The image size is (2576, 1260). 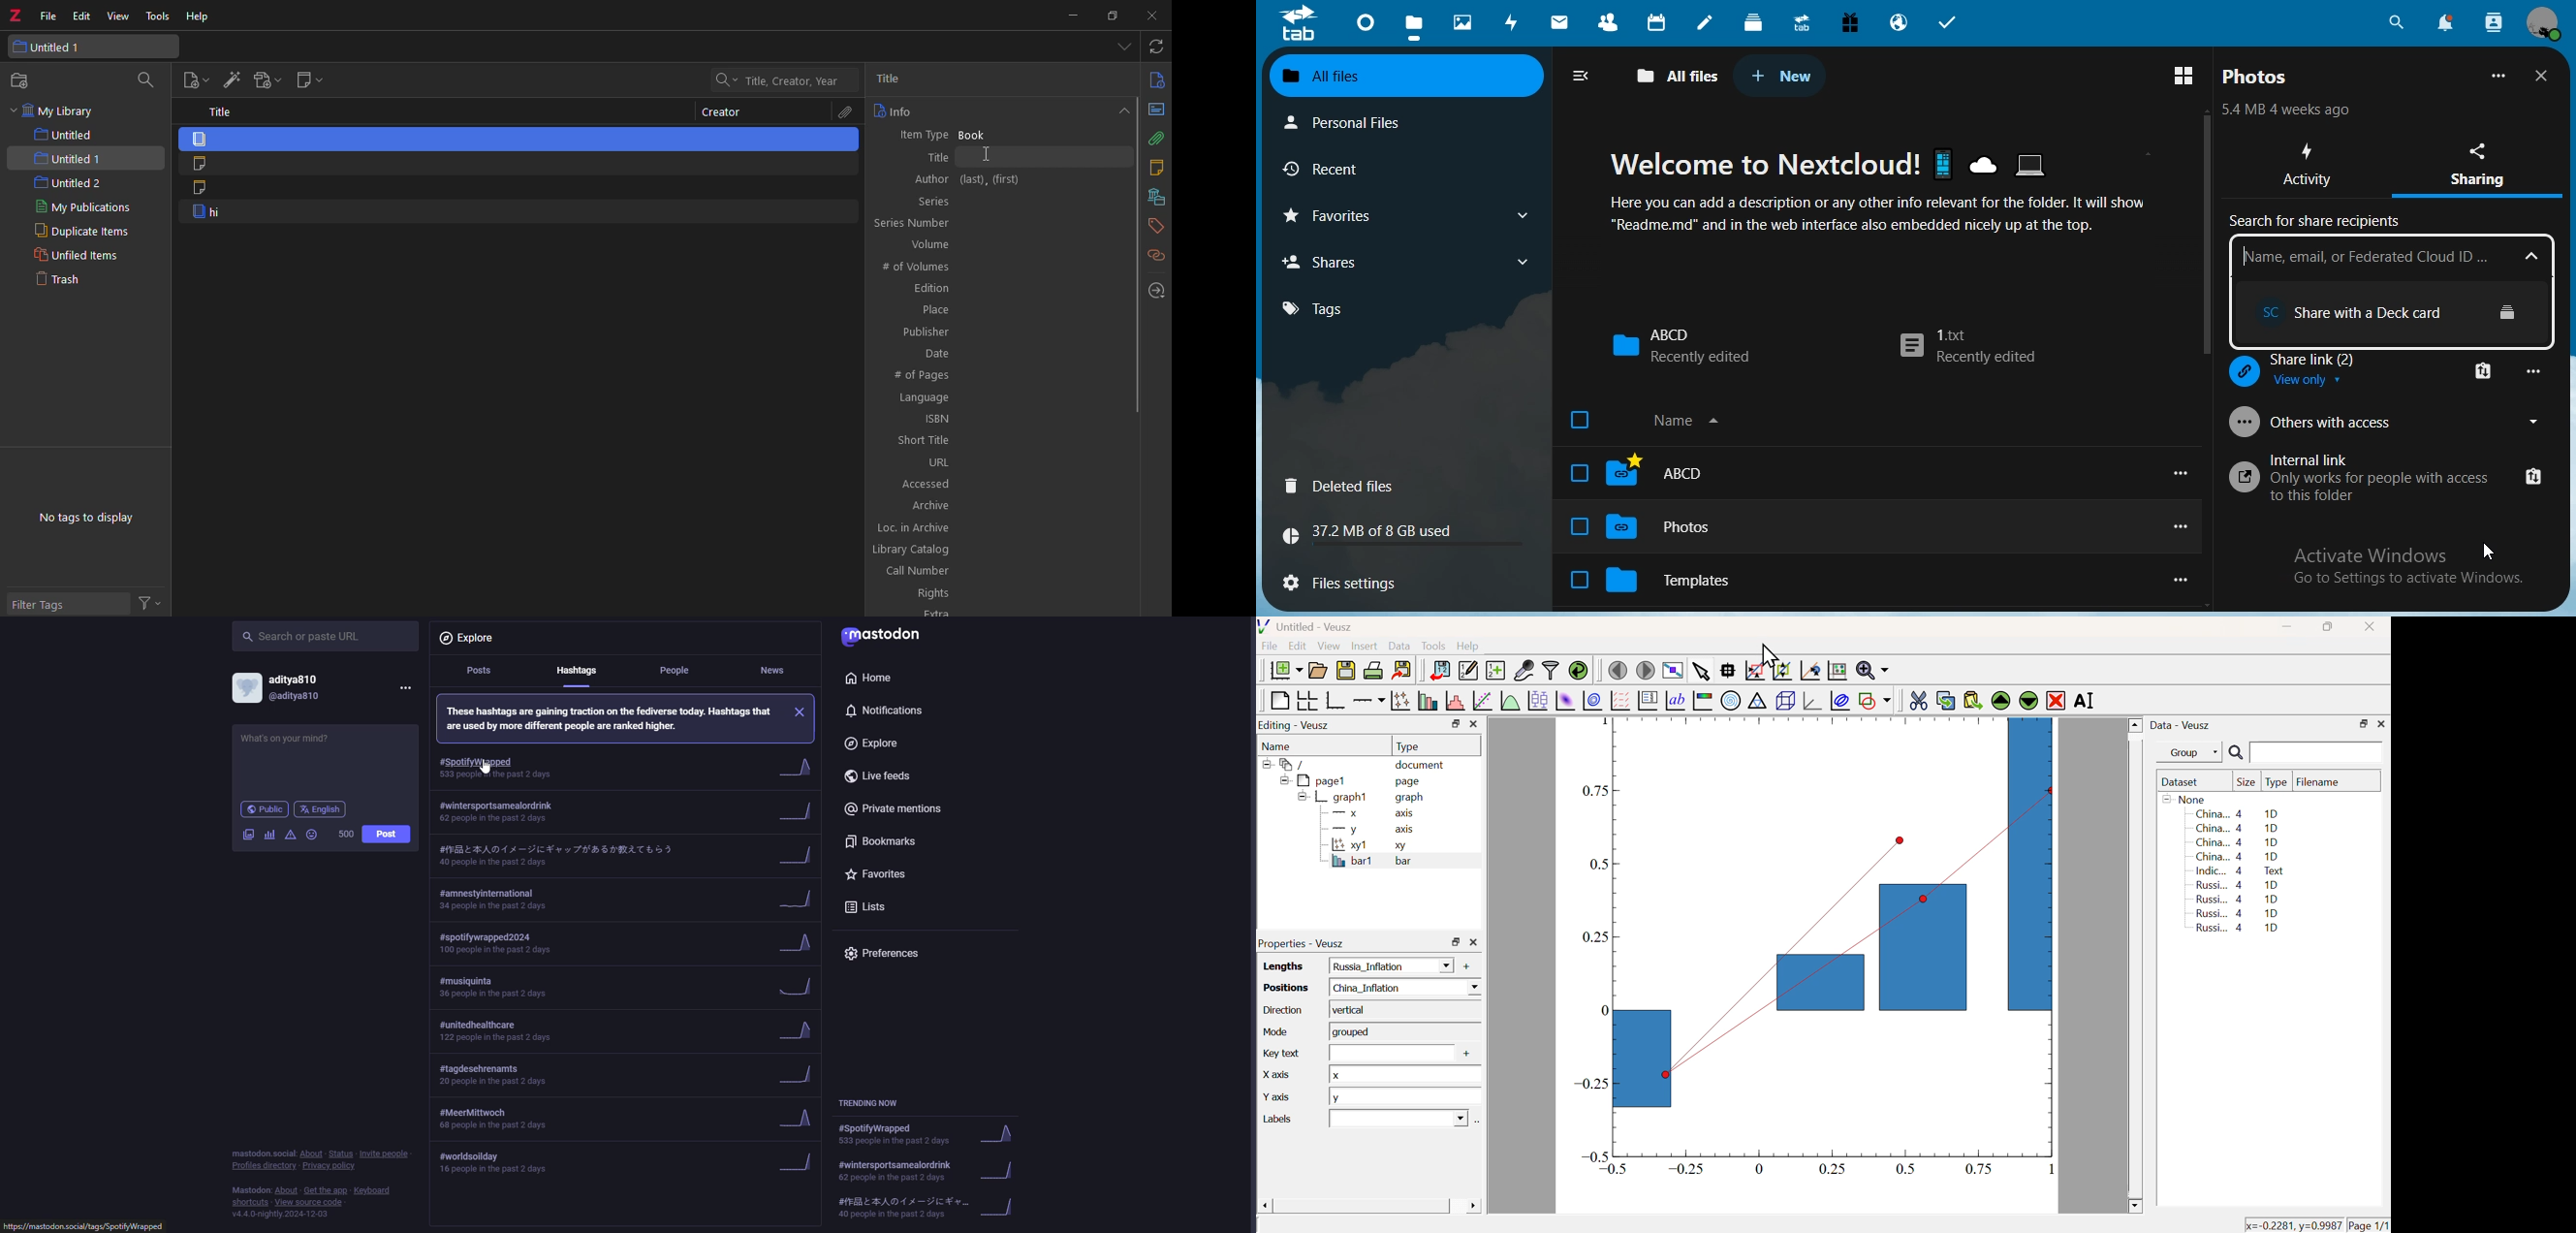 What do you see at coordinates (506, 813) in the screenshot?
I see `hashtag` at bounding box center [506, 813].